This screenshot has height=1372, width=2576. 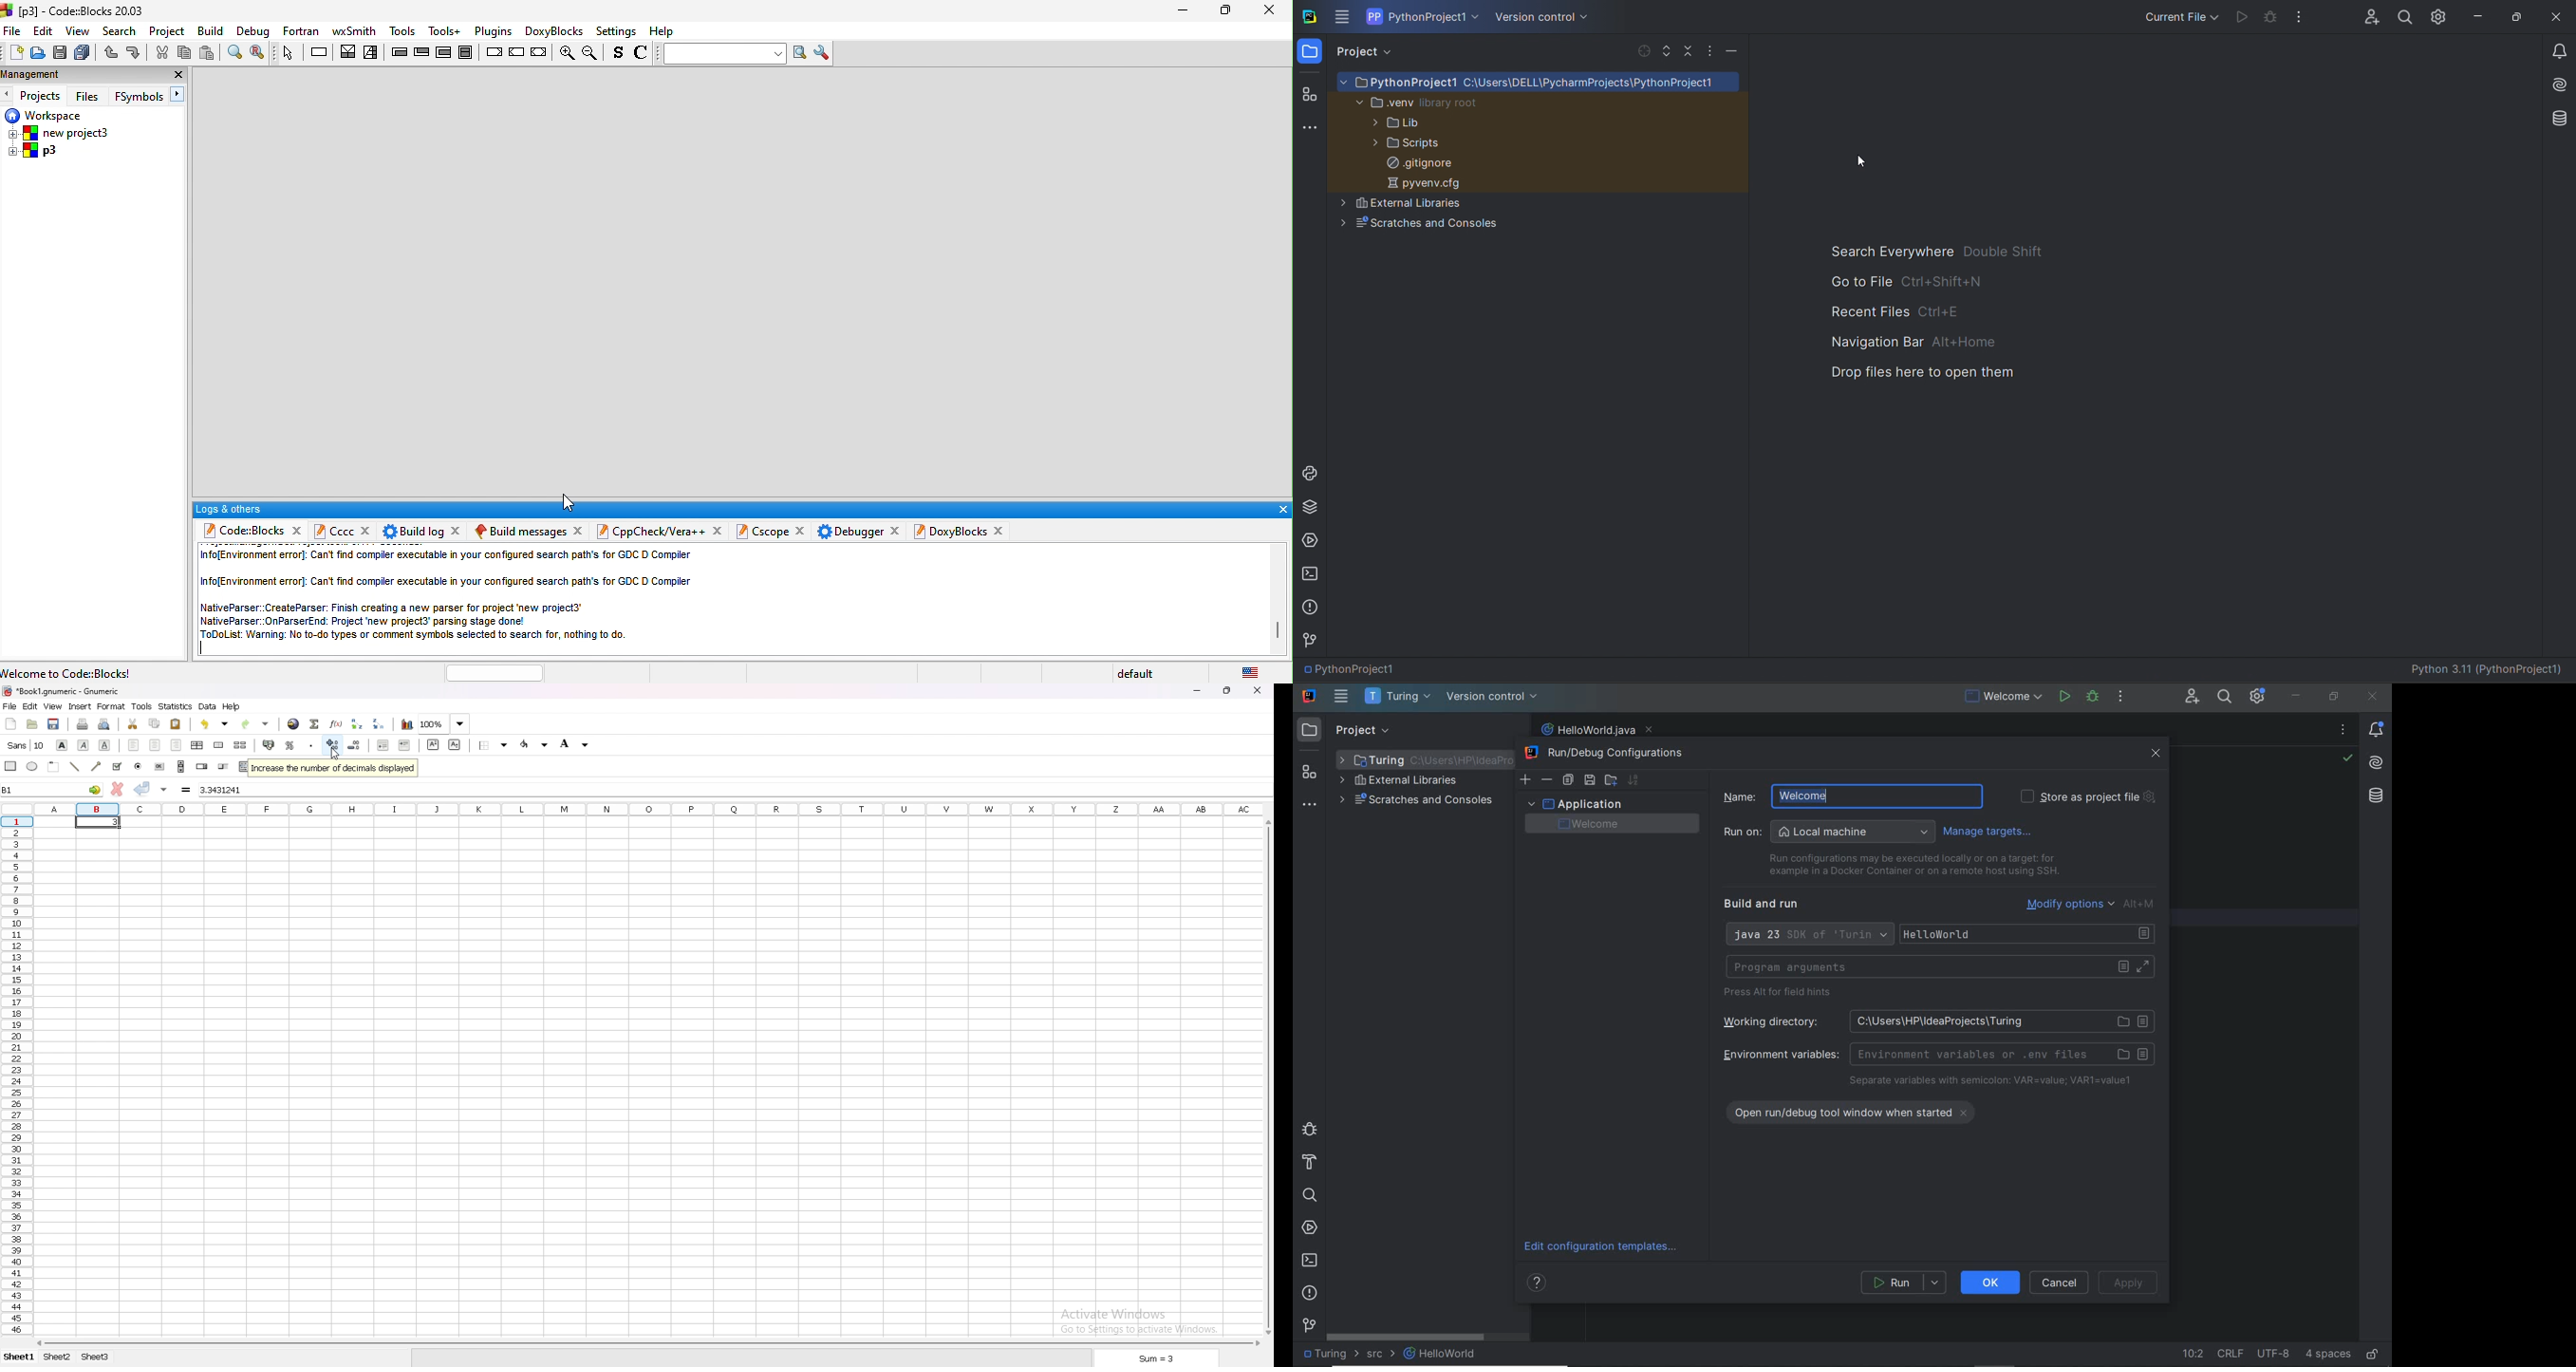 I want to click on version control, so click(x=1315, y=640).